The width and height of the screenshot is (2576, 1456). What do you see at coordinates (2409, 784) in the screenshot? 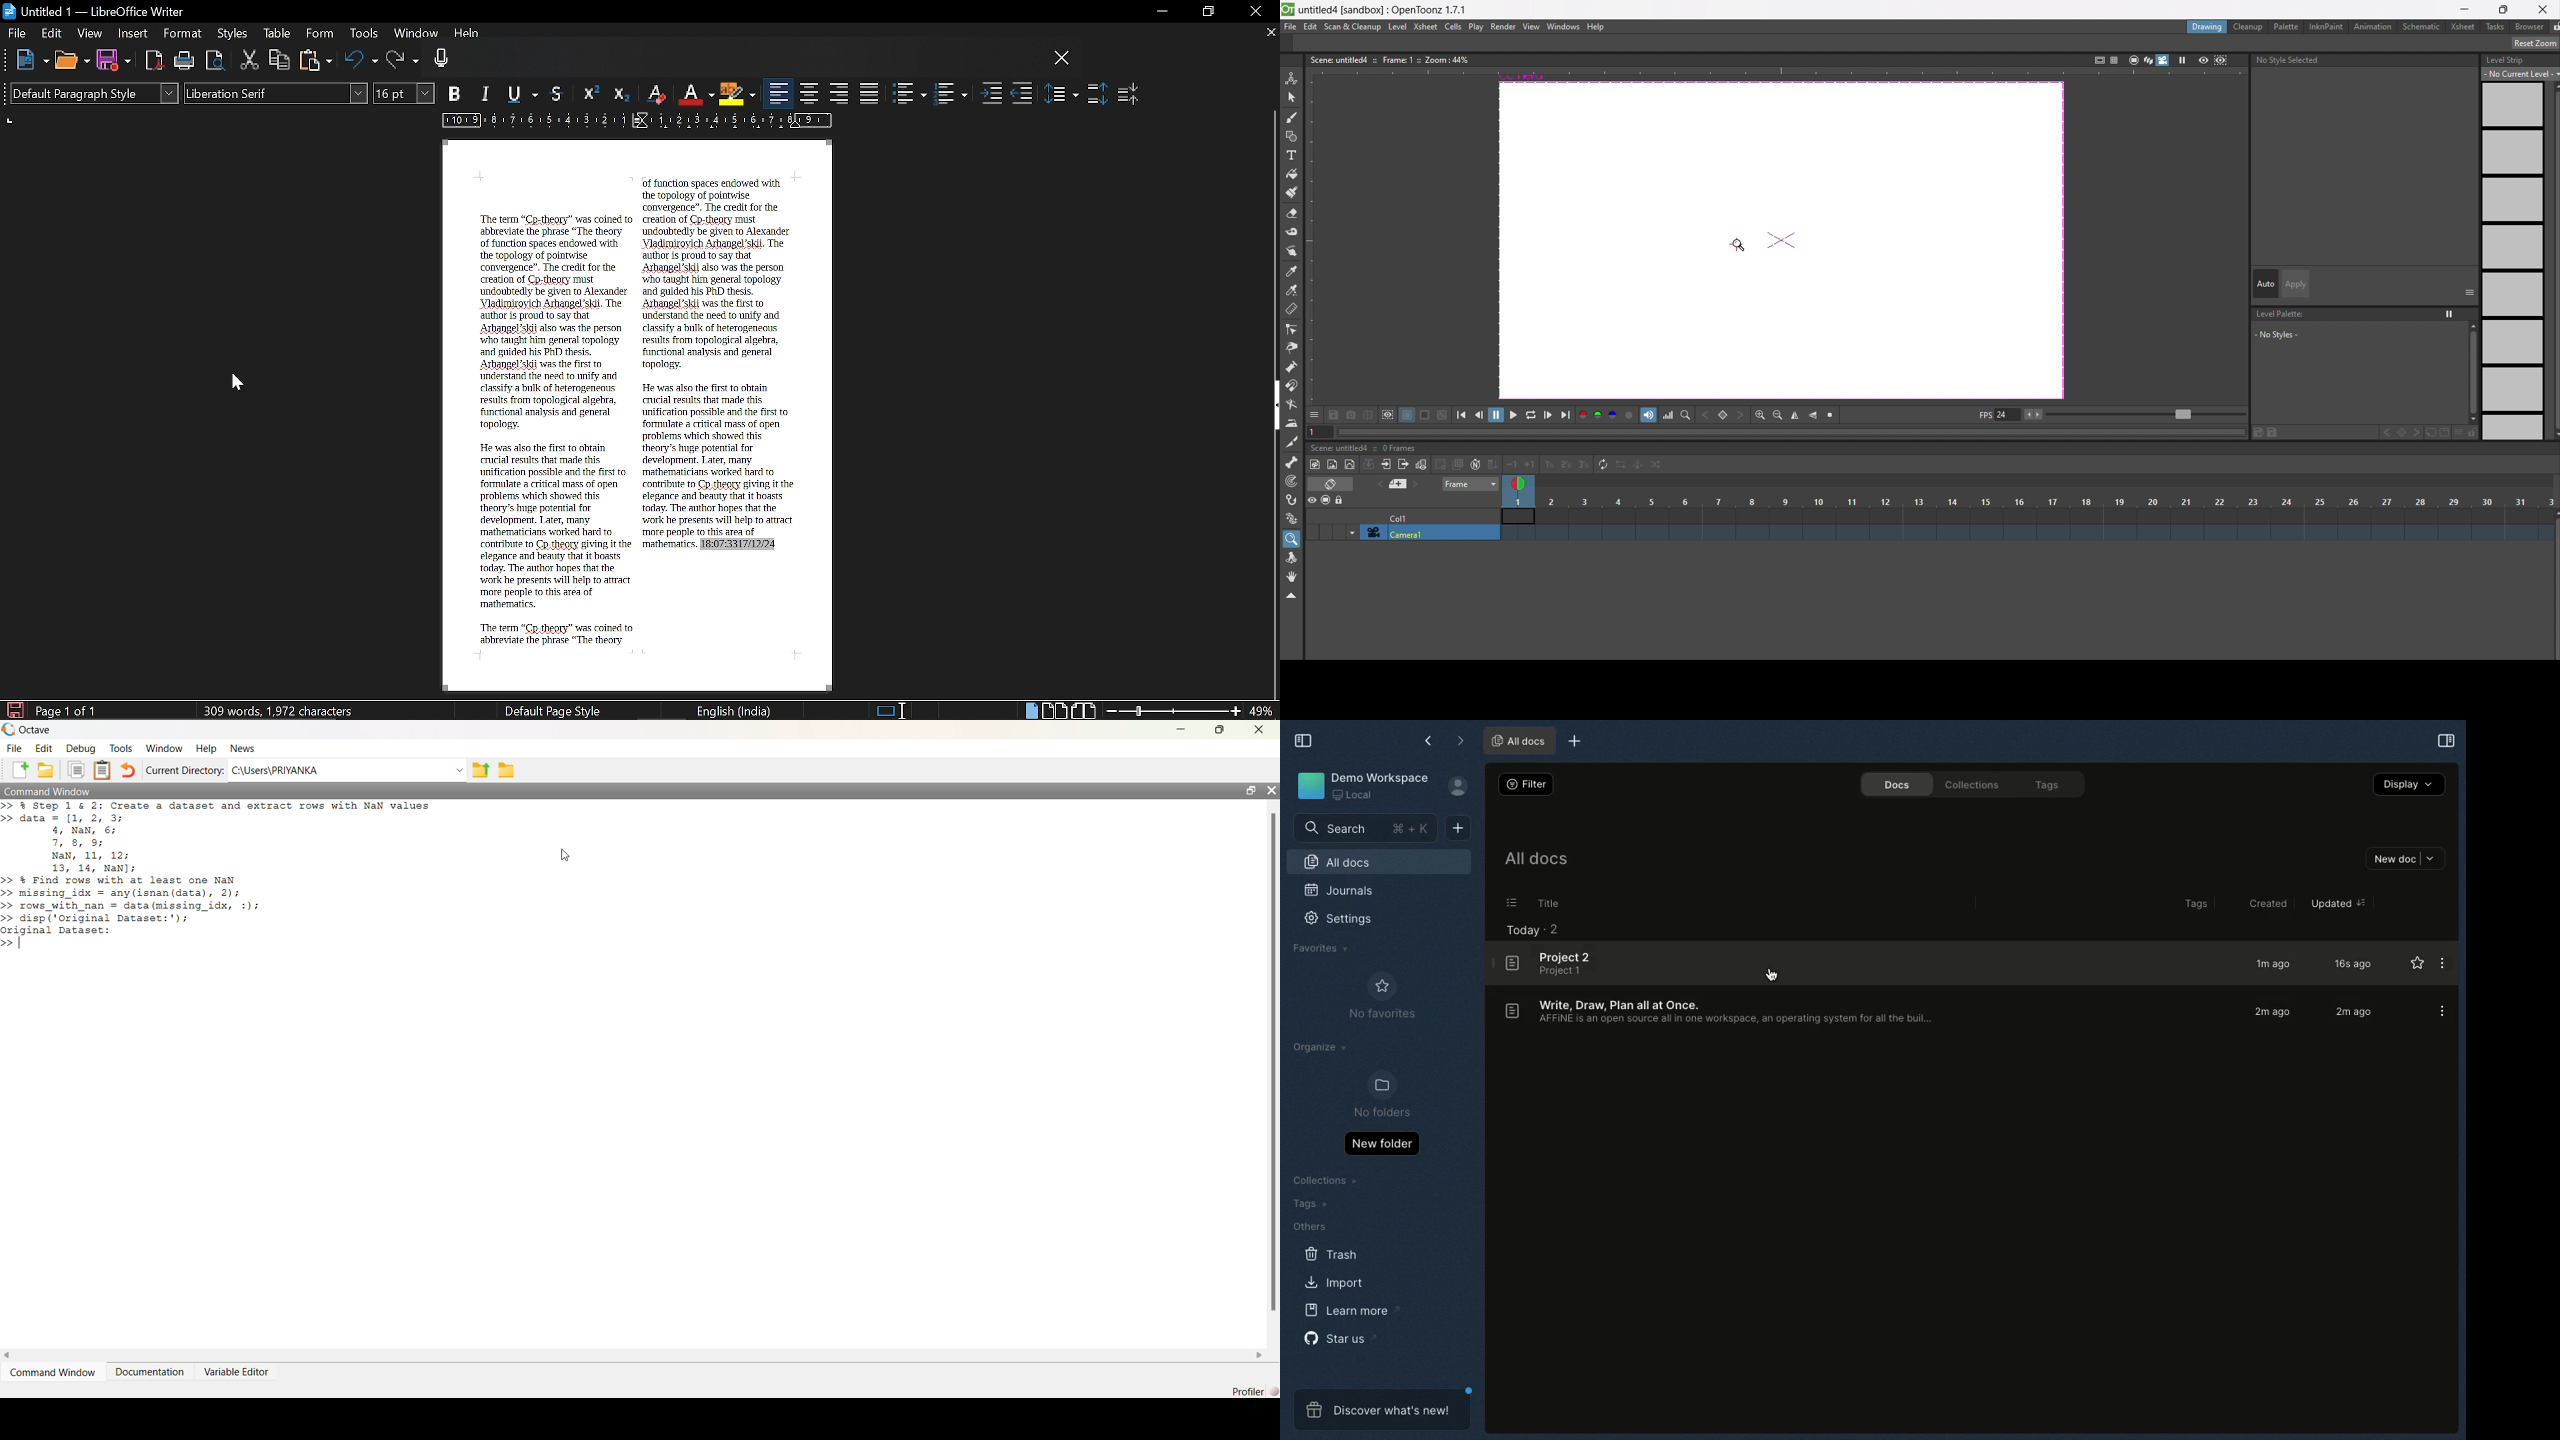
I see `Display` at bounding box center [2409, 784].